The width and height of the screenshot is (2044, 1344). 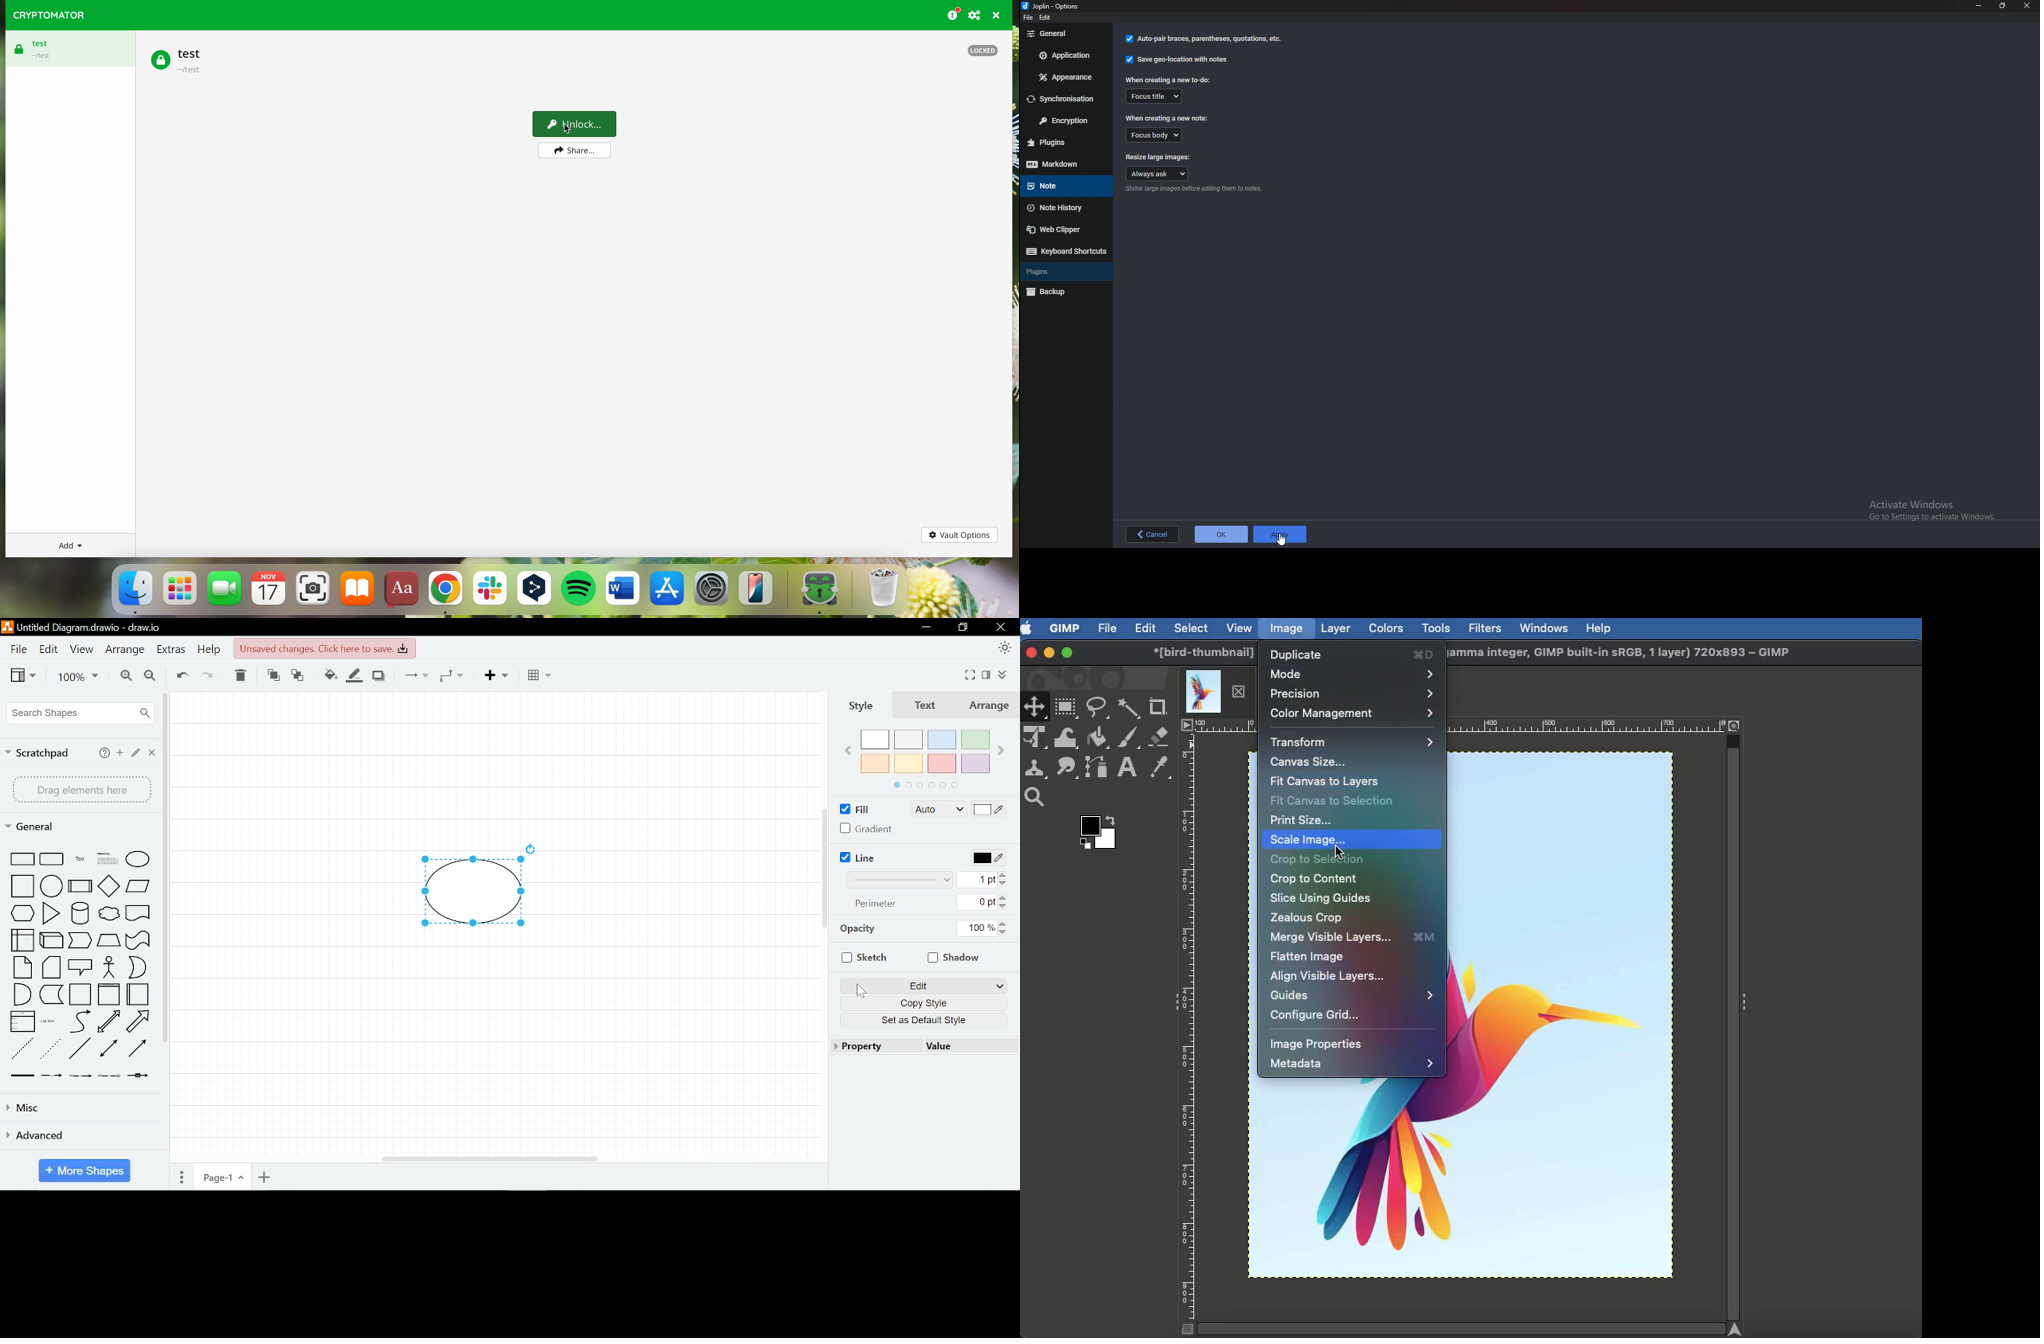 I want to click on Extras, so click(x=171, y=651).